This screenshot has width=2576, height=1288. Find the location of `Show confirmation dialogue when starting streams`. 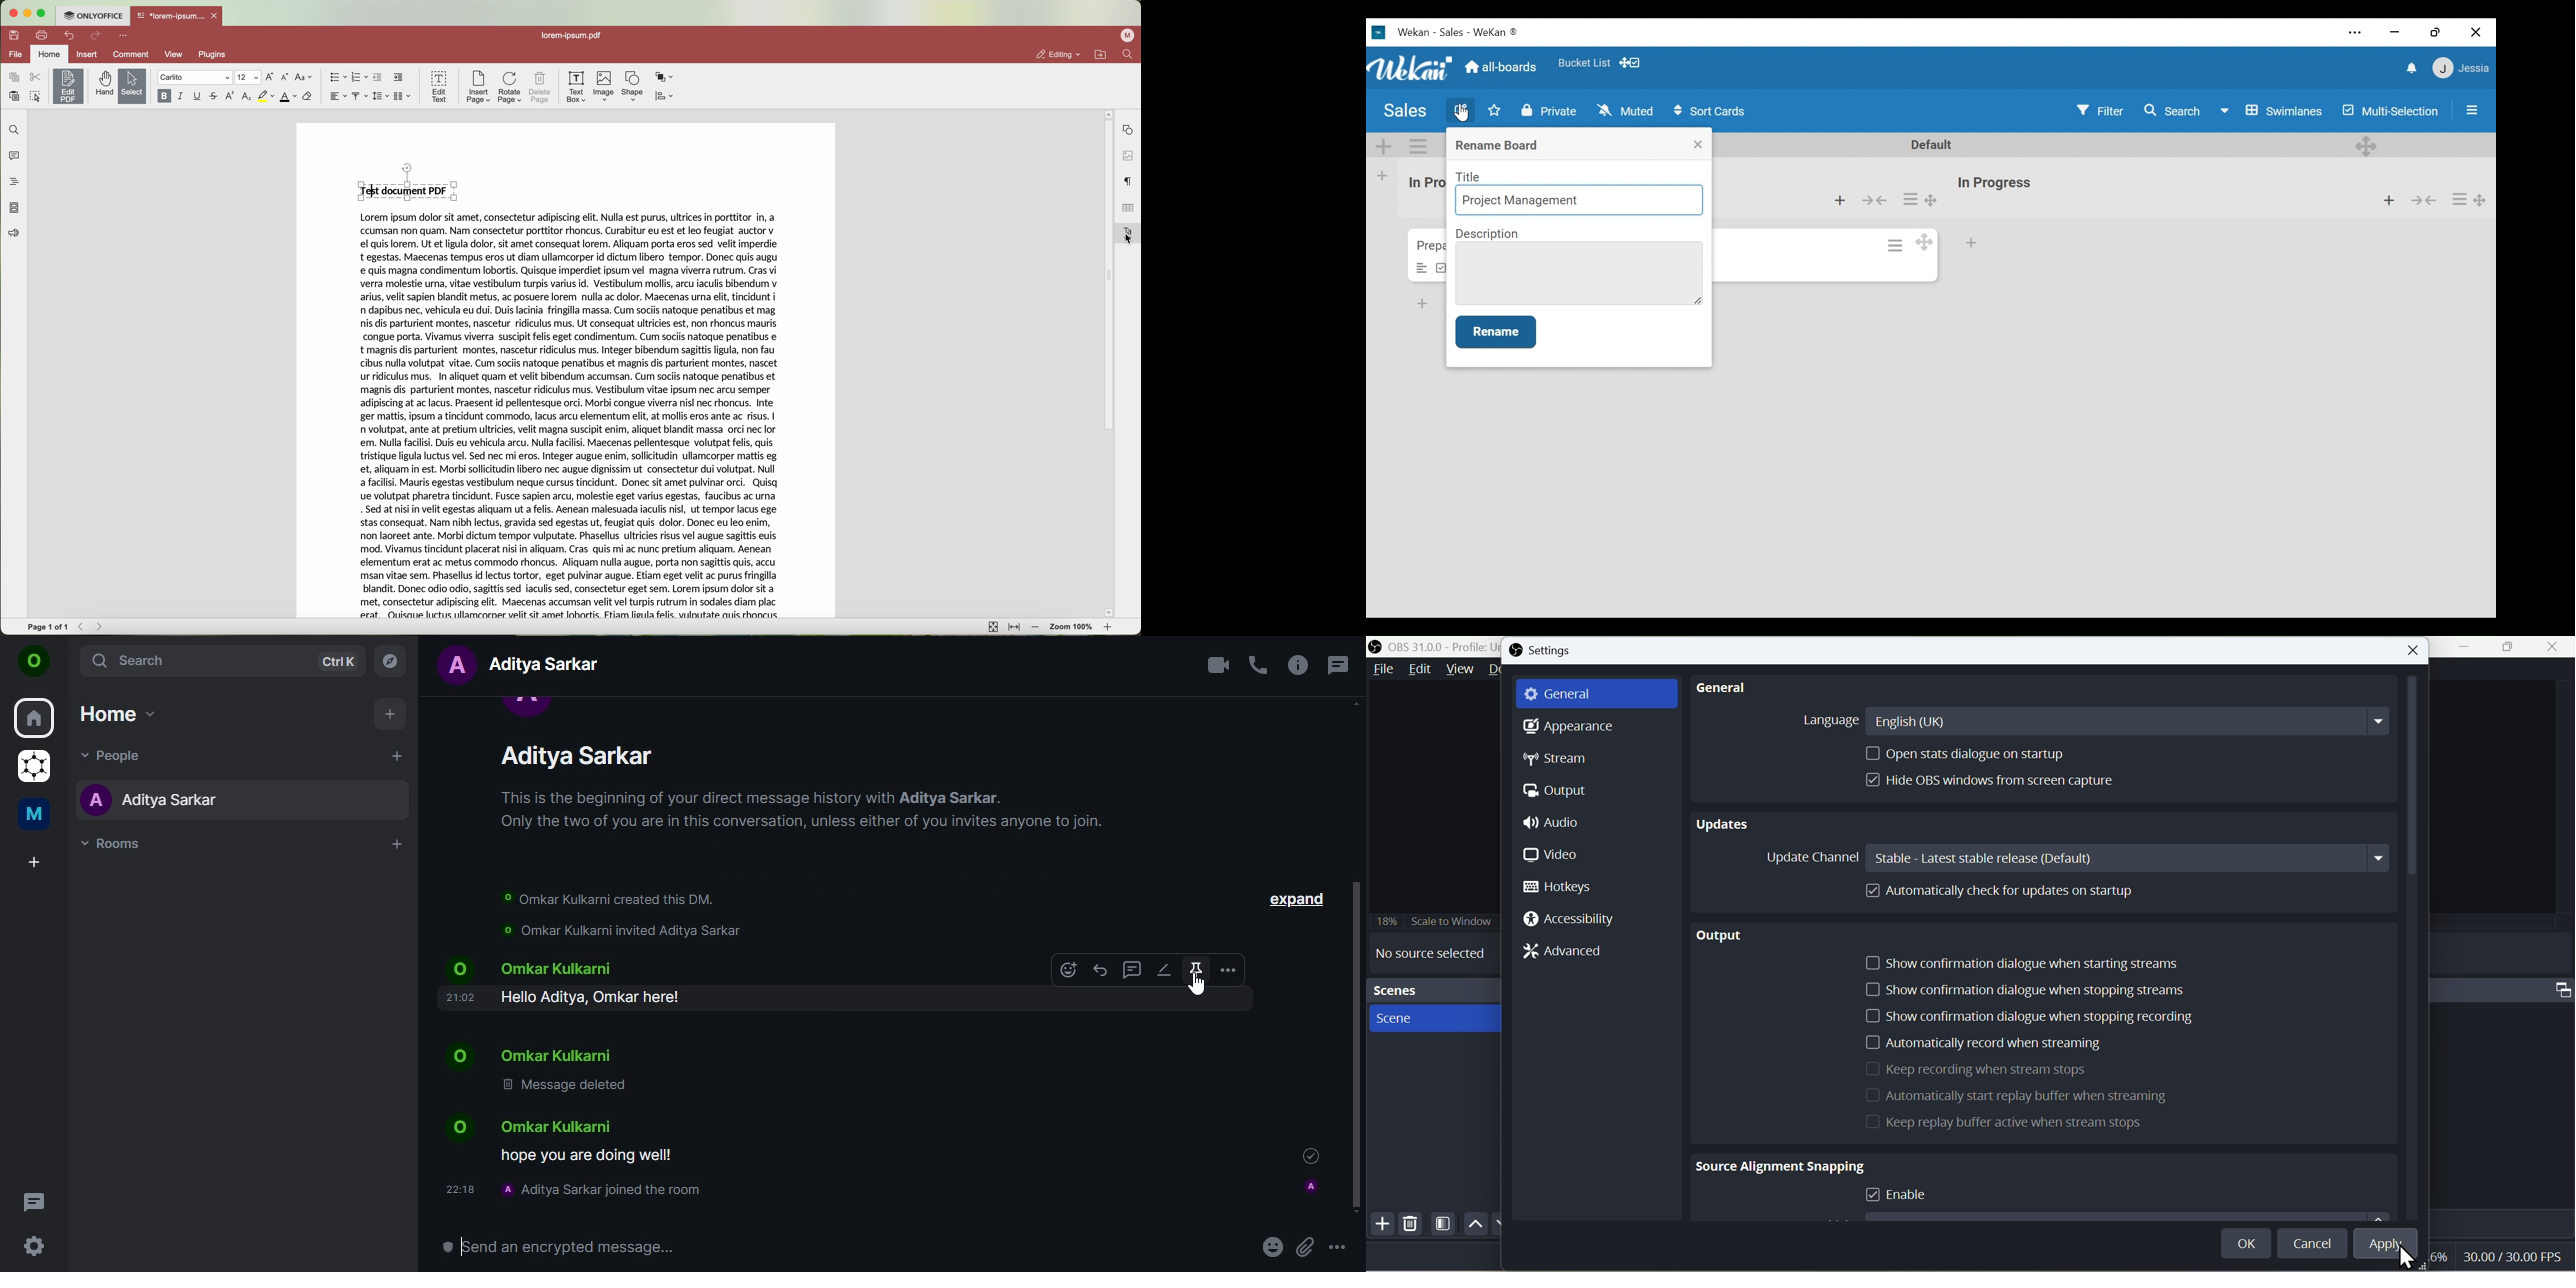

Show confirmation dialogue when starting streams is located at coordinates (2030, 963).